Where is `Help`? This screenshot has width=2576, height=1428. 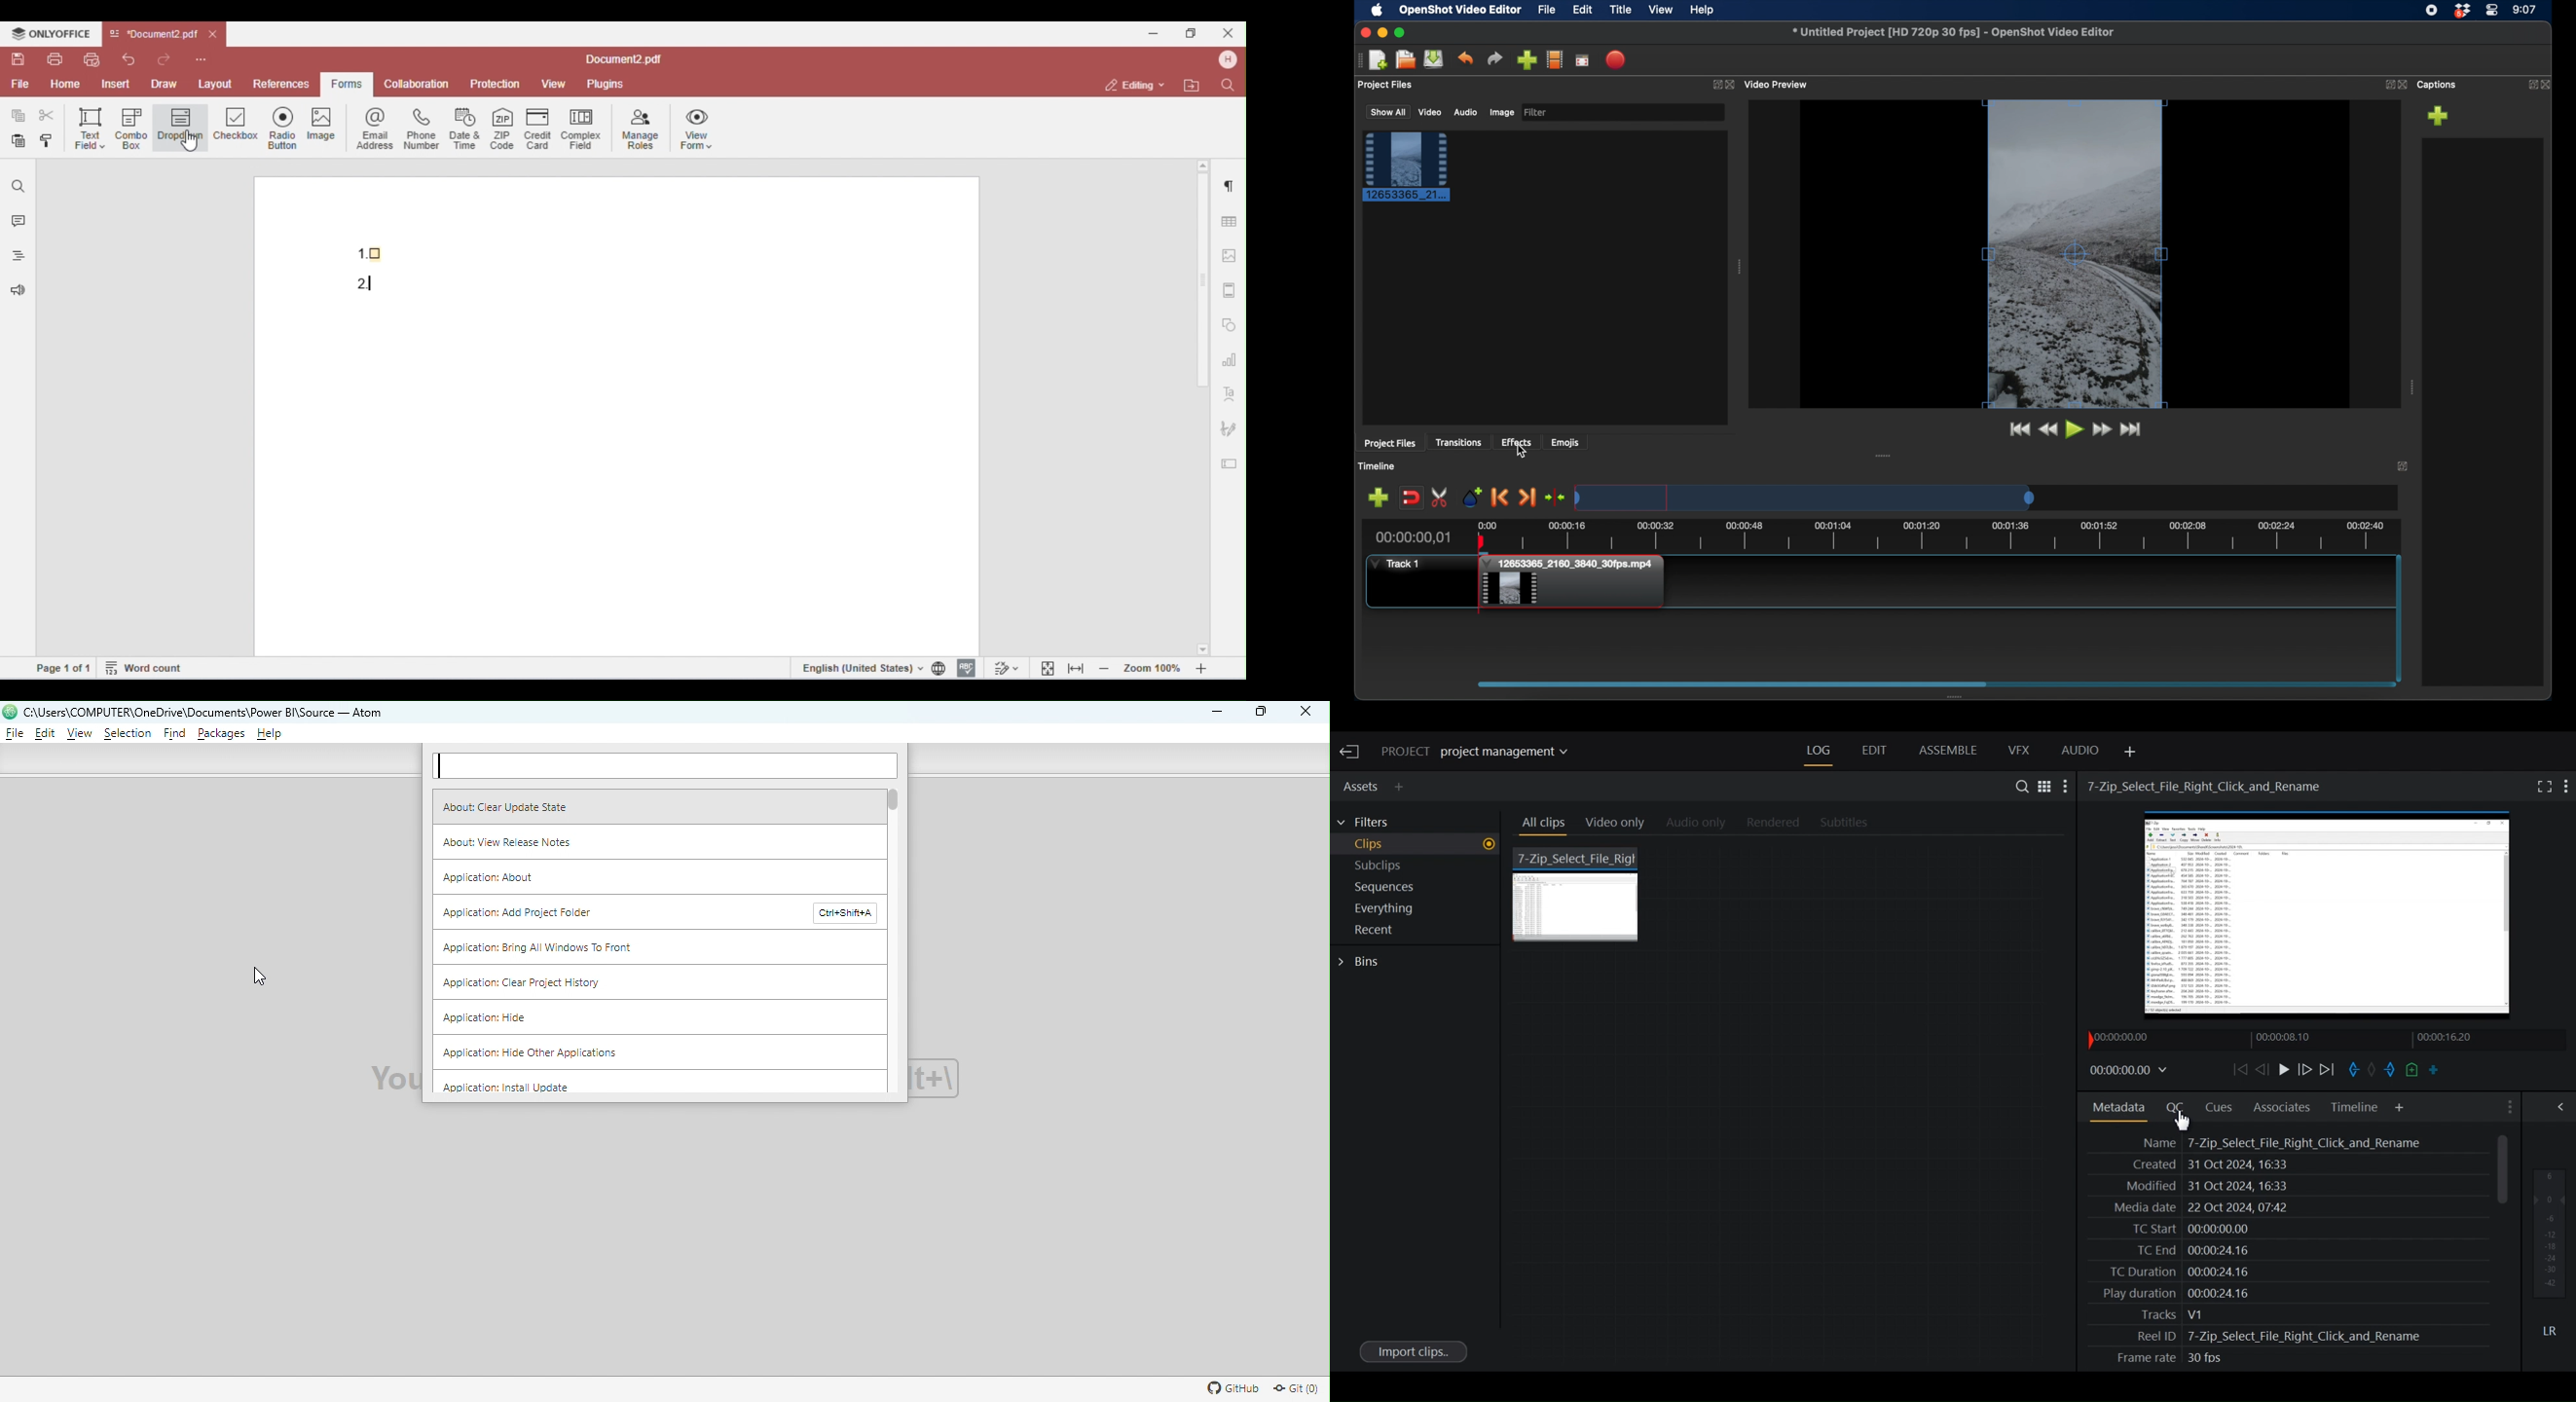 Help is located at coordinates (271, 734).